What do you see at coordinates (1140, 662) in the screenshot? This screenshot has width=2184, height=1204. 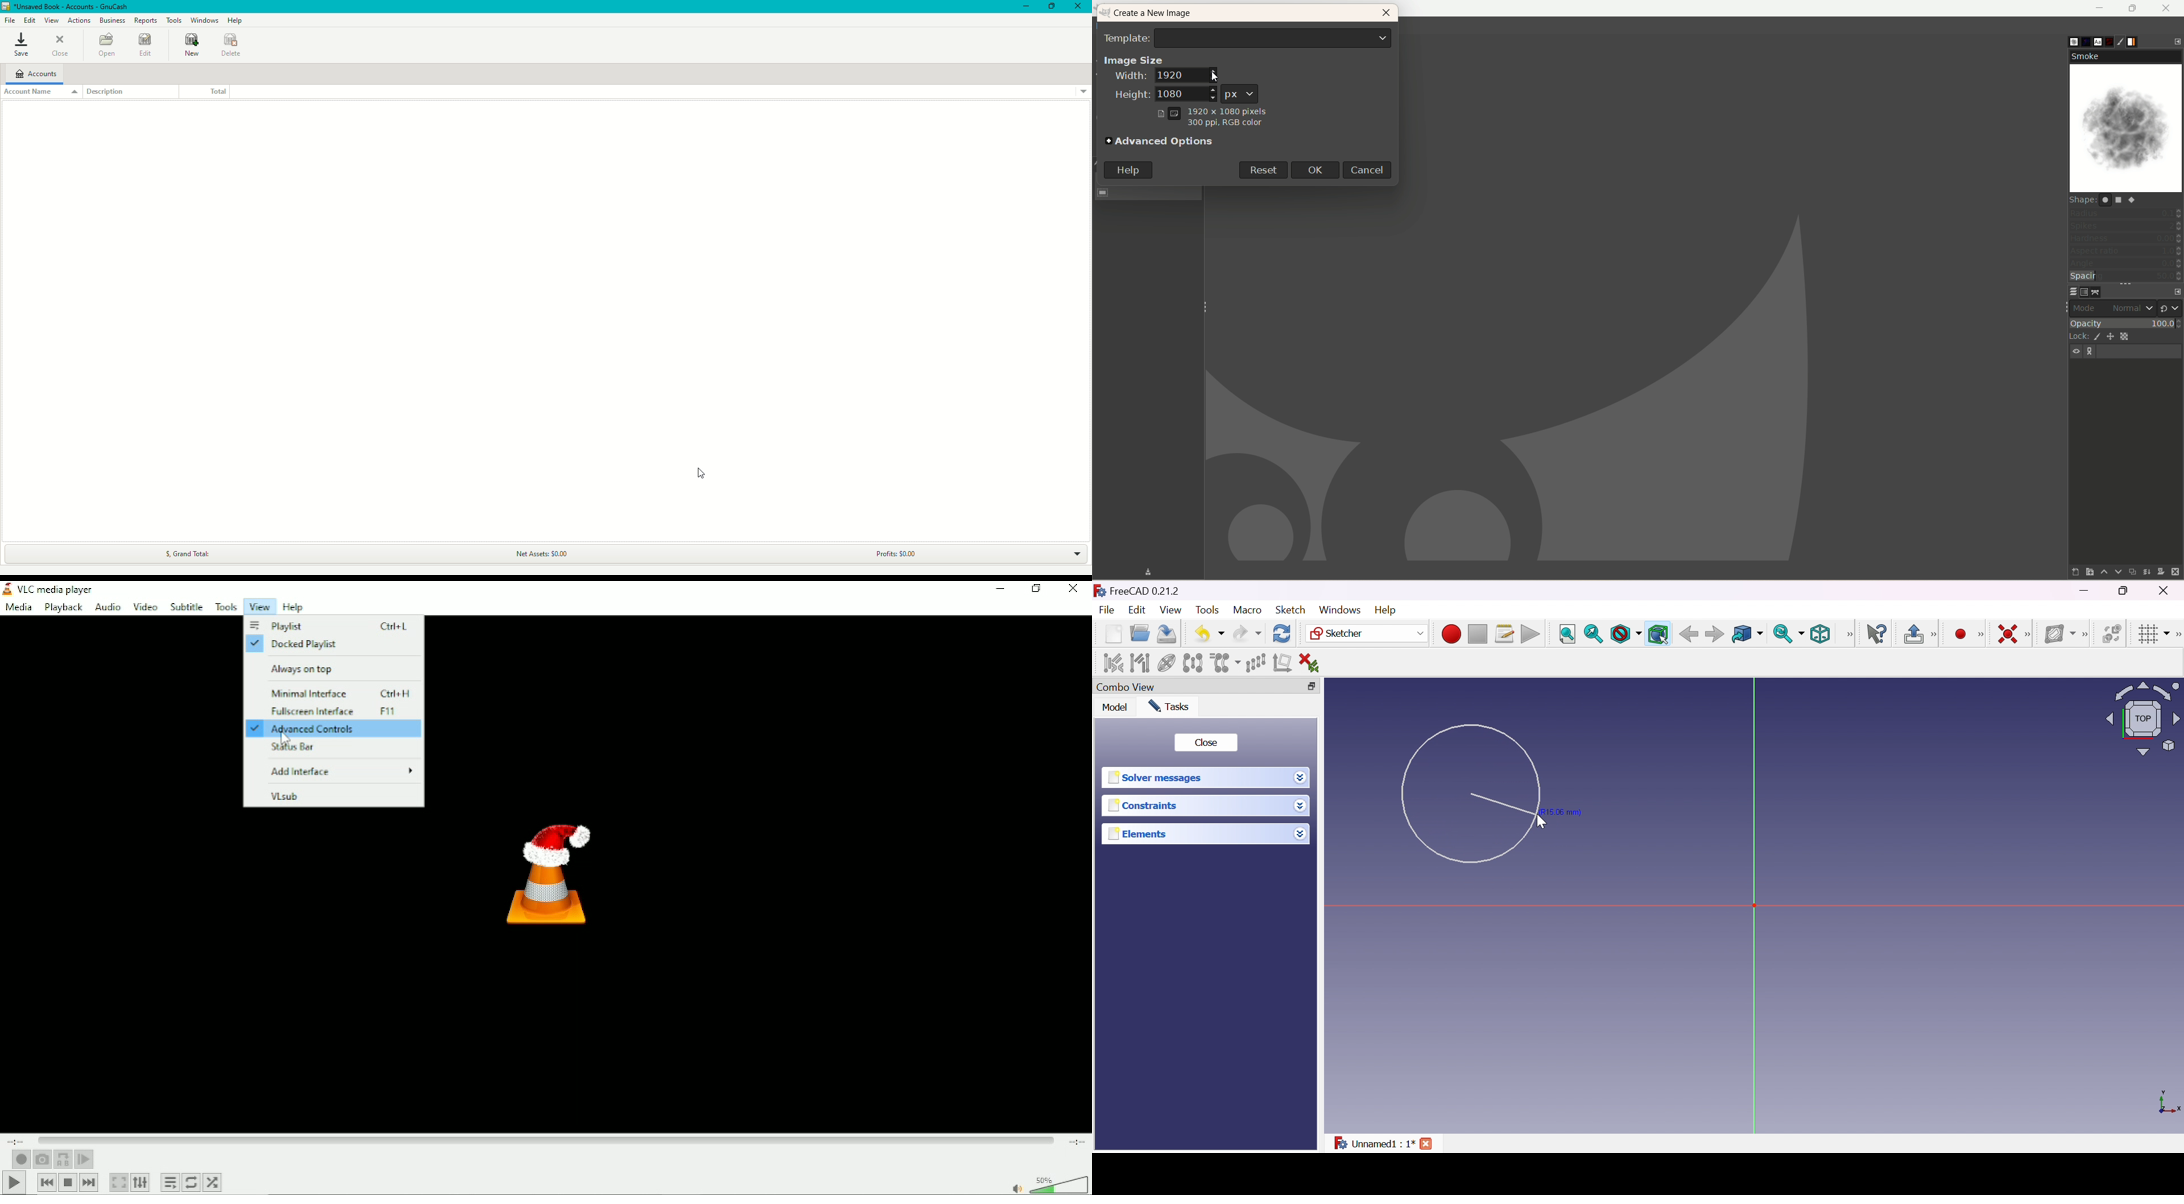 I see `Select associated geometry` at bounding box center [1140, 662].